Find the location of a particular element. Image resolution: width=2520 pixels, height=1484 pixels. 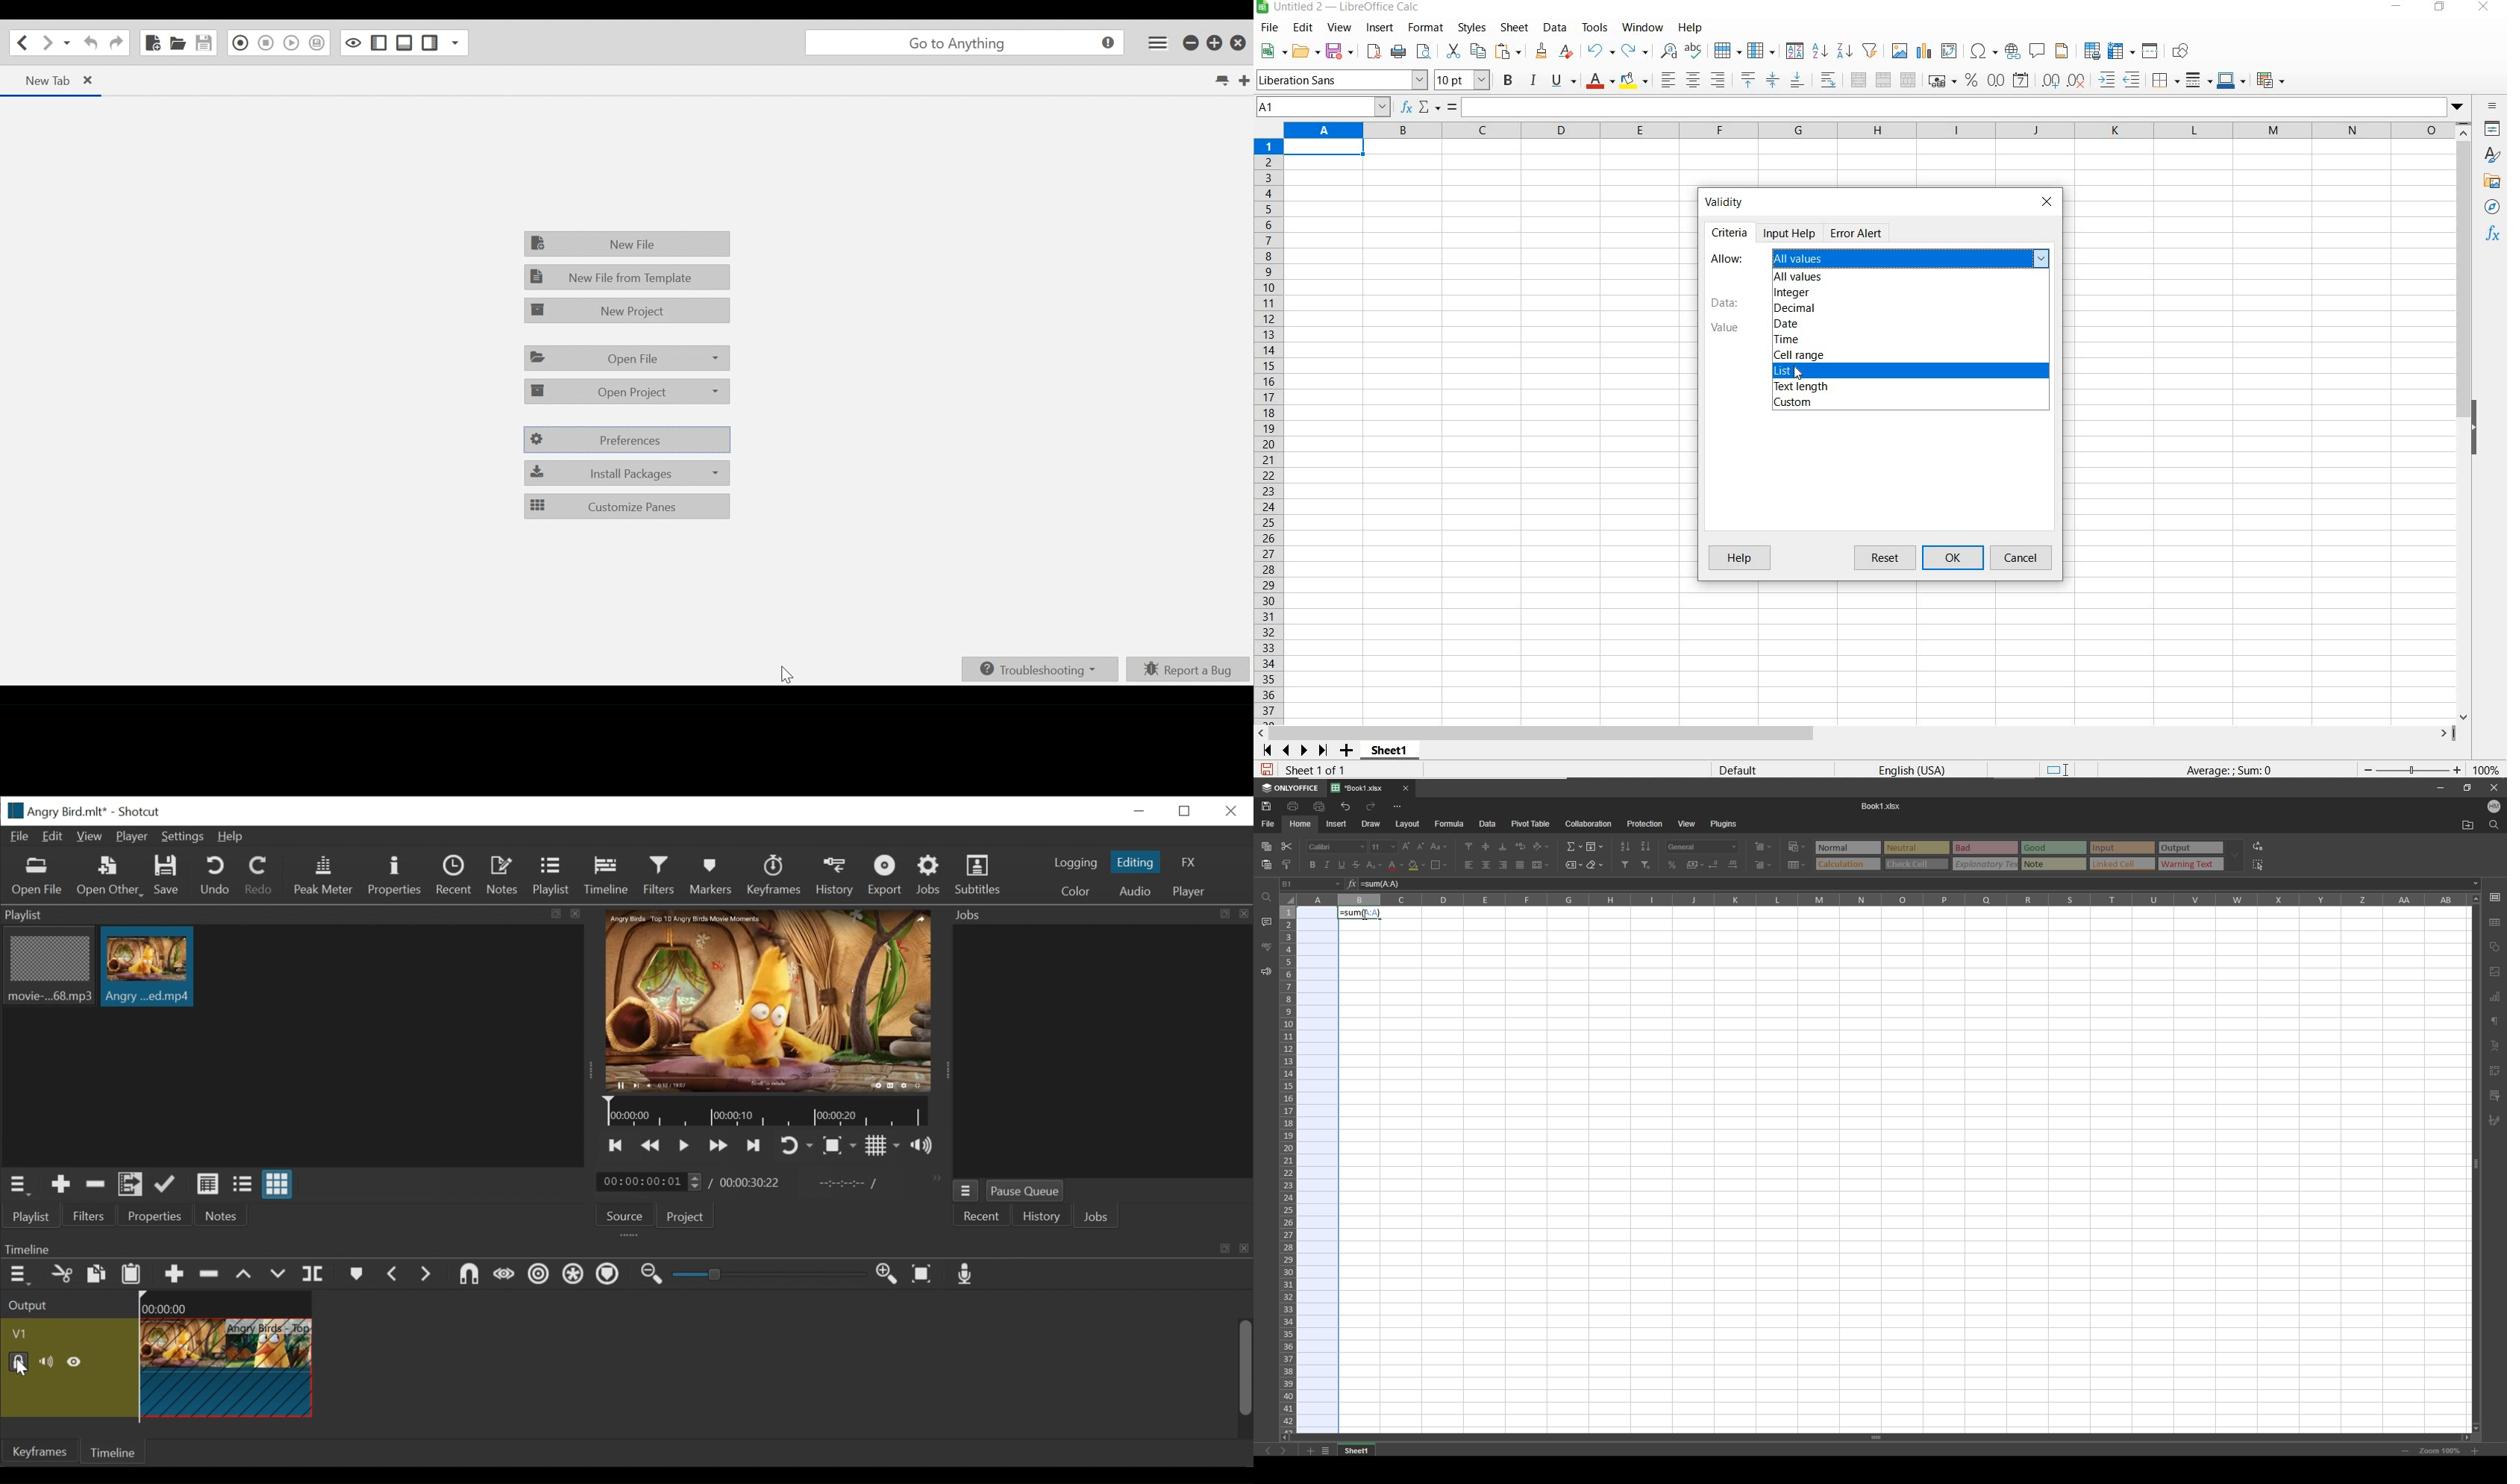

Media Viewer is located at coordinates (765, 1002).